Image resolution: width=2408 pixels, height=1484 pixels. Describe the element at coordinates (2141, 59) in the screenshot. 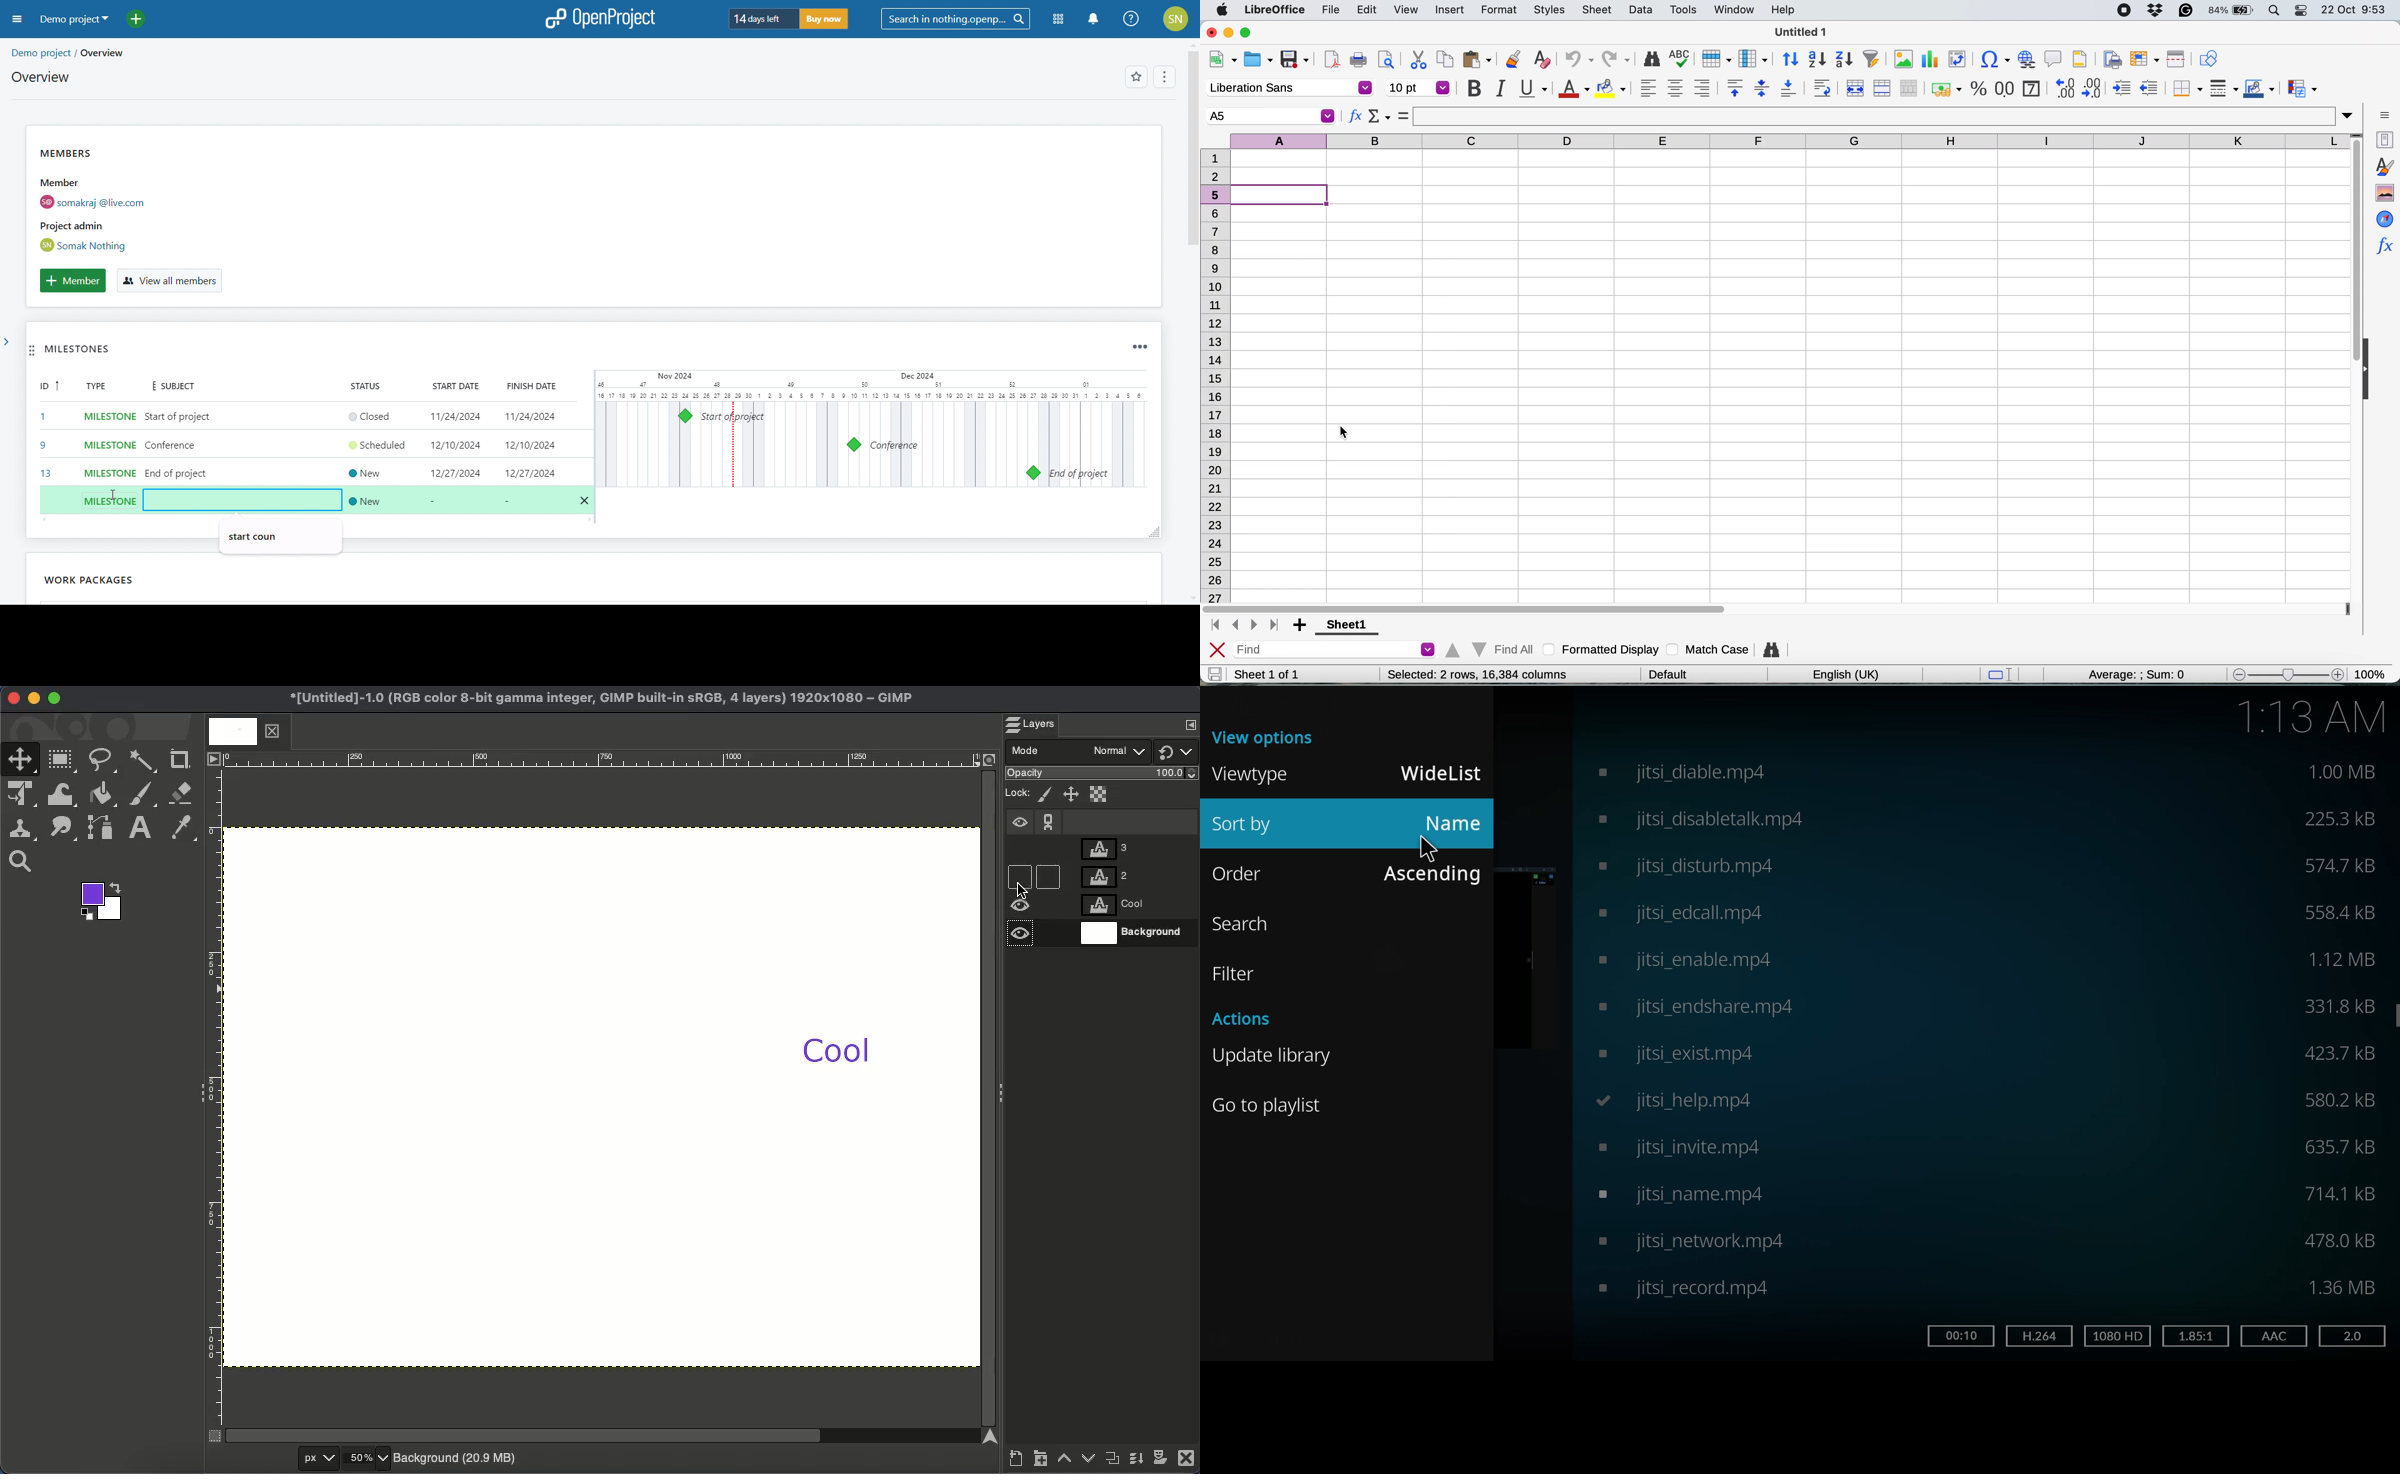

I see `freeze rows and columns` at that location.